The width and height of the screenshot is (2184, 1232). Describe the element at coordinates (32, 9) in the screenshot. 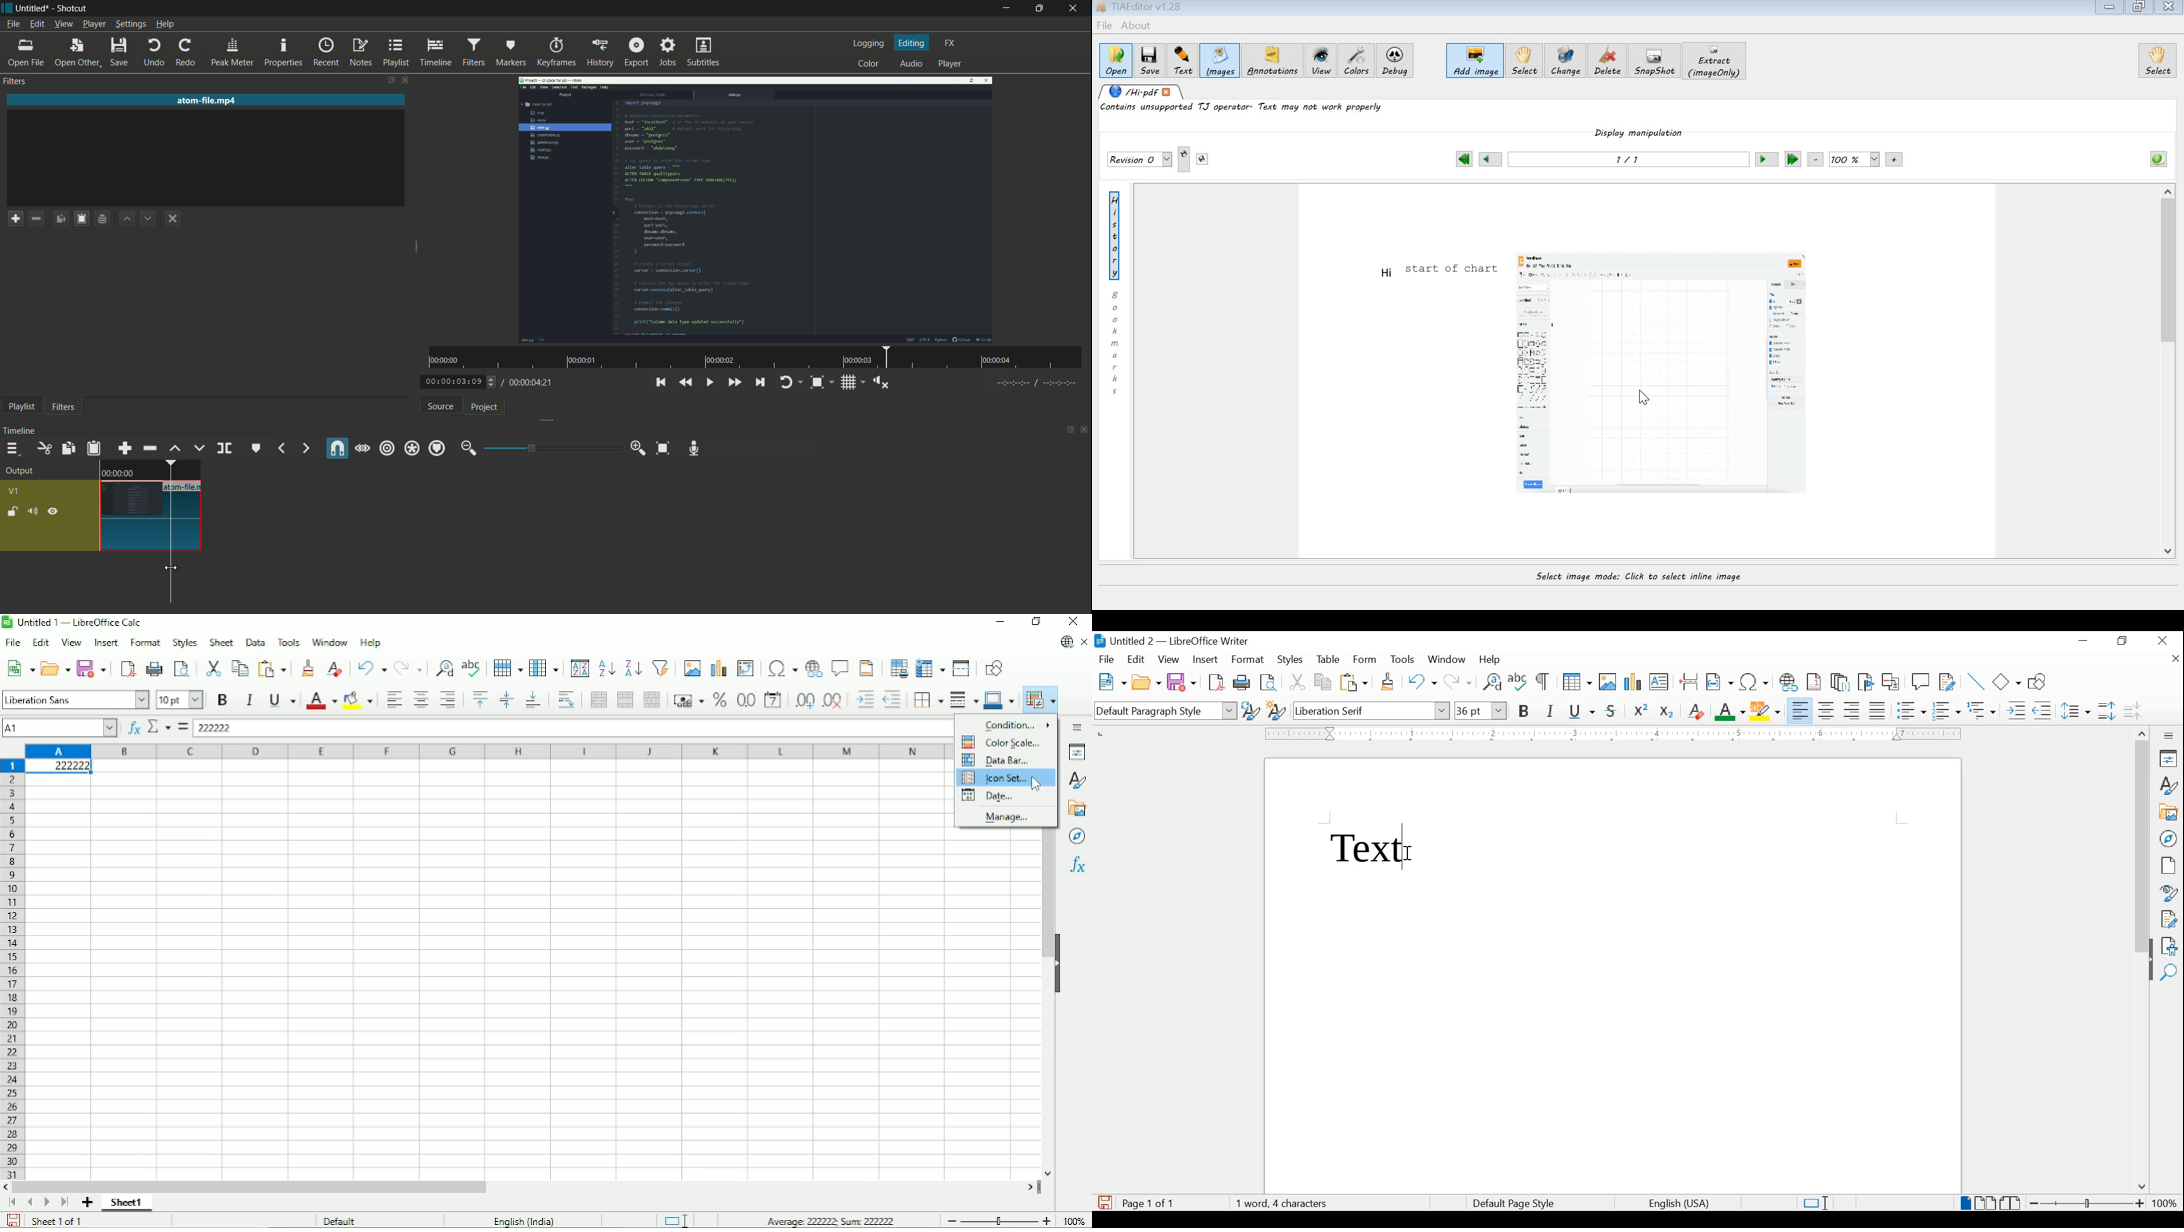

I see `project name` at that location.